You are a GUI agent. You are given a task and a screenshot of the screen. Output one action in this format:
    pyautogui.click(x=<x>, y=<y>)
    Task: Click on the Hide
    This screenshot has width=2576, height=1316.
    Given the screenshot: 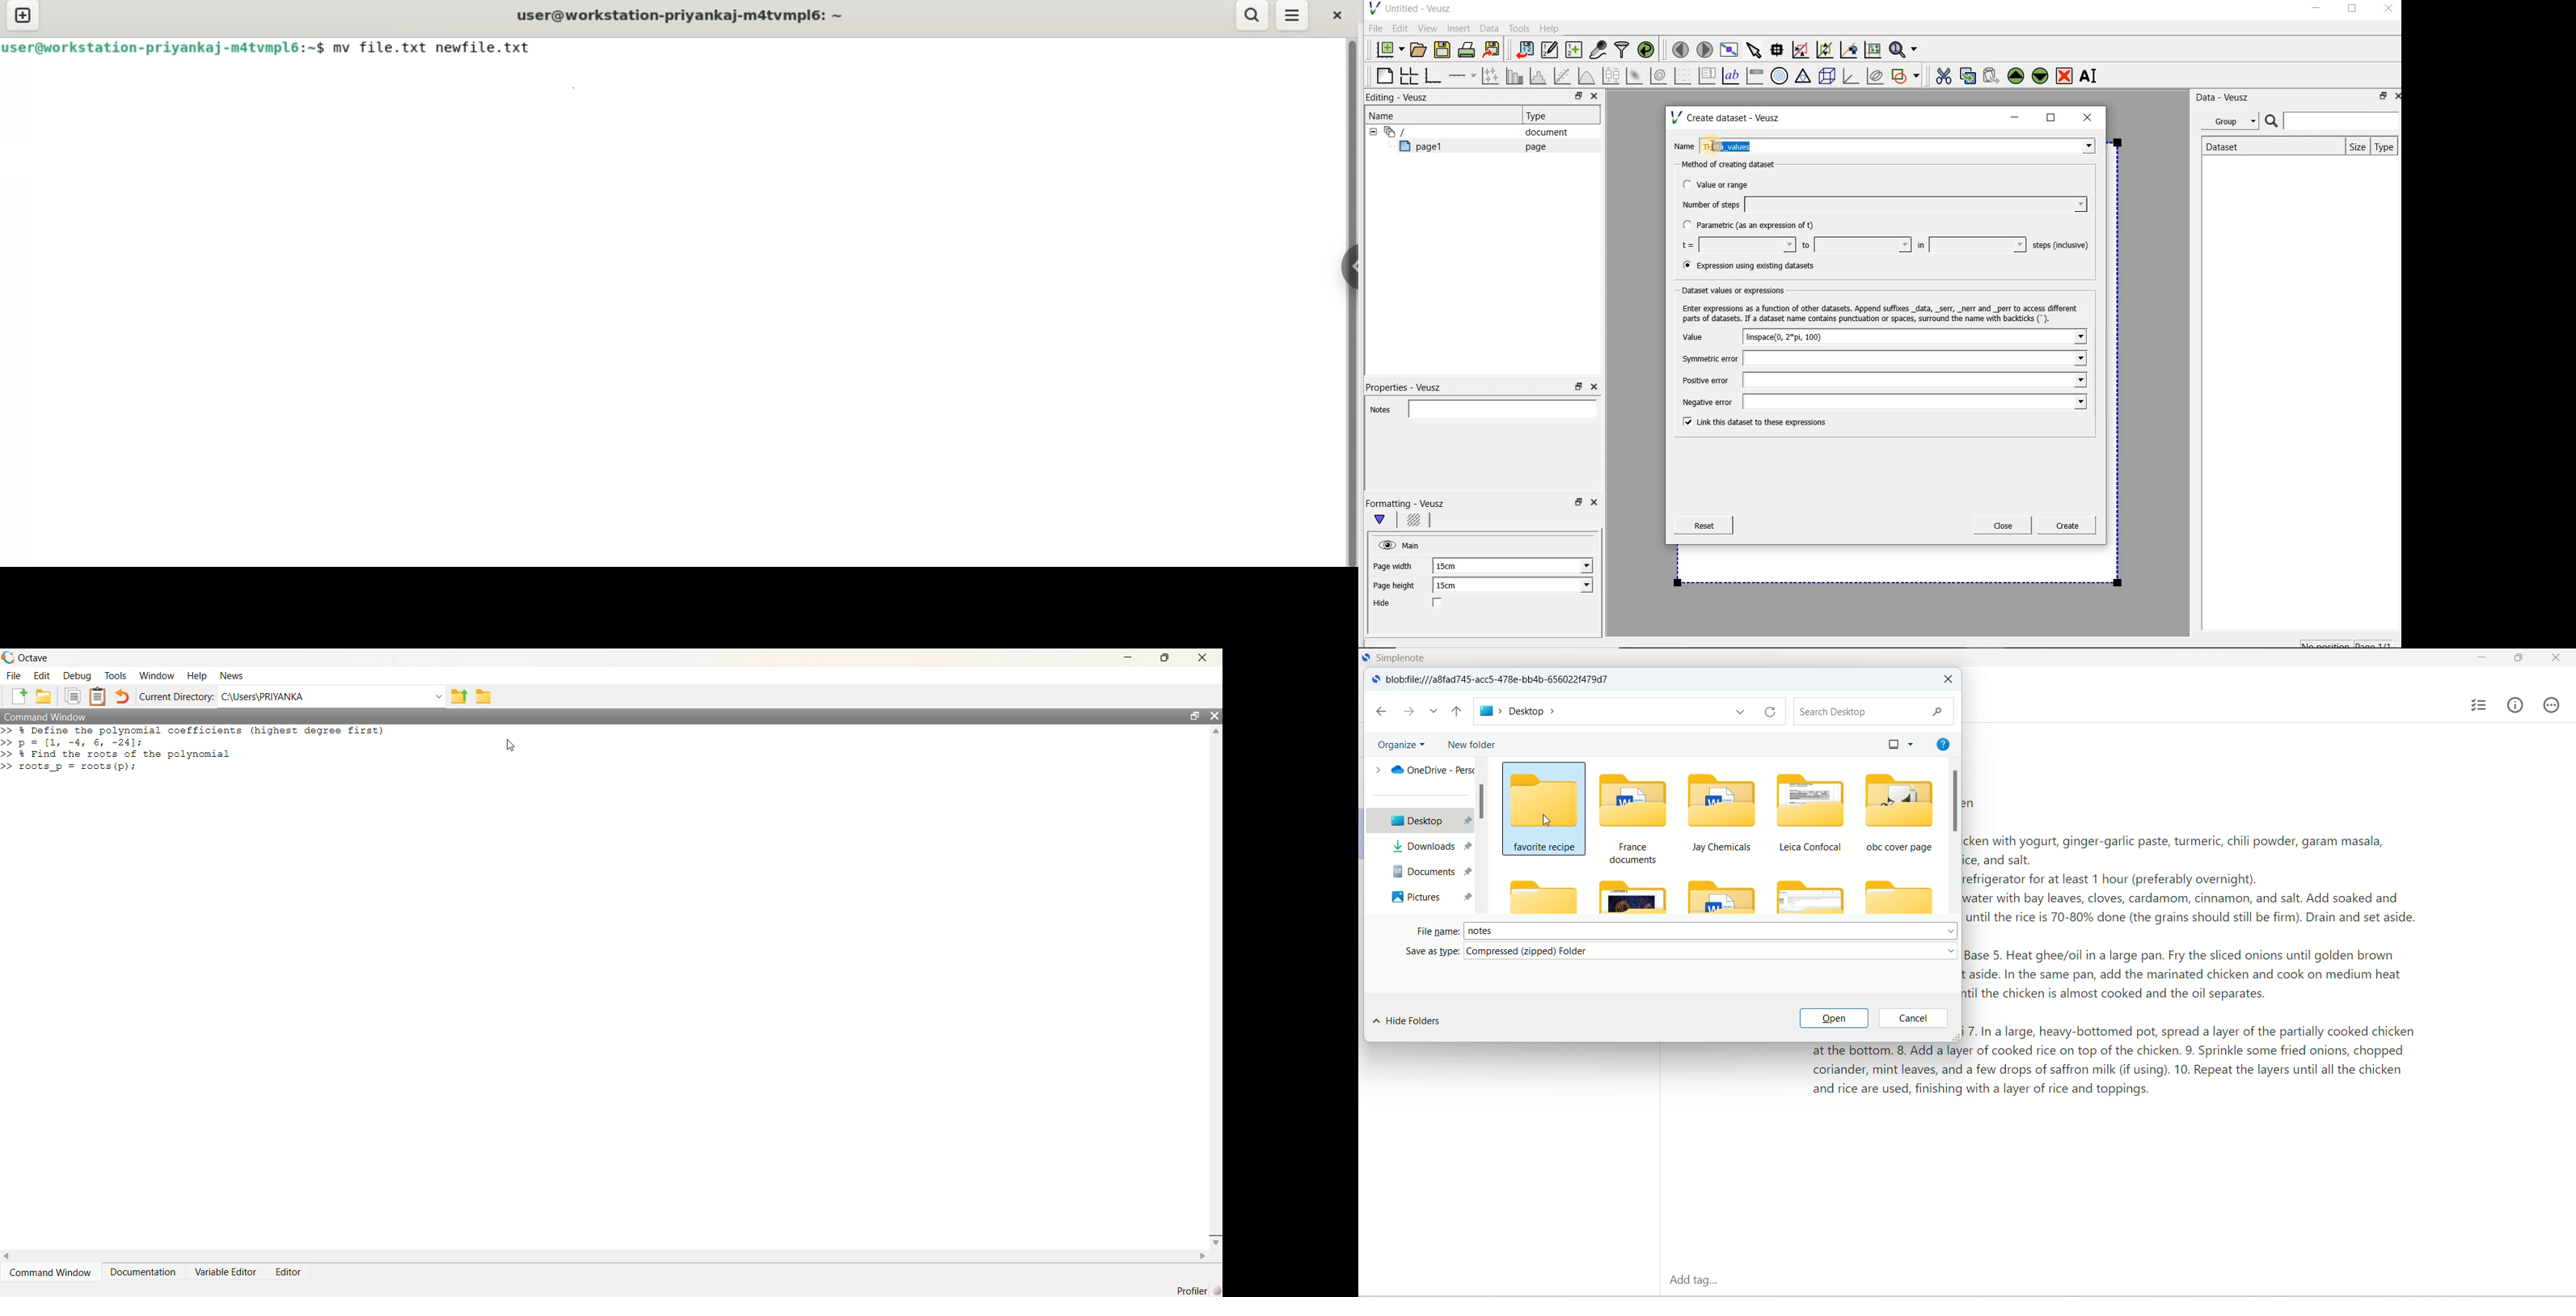 What is the action you would take?
    pyautogui.click(x=1420, y=604)
    